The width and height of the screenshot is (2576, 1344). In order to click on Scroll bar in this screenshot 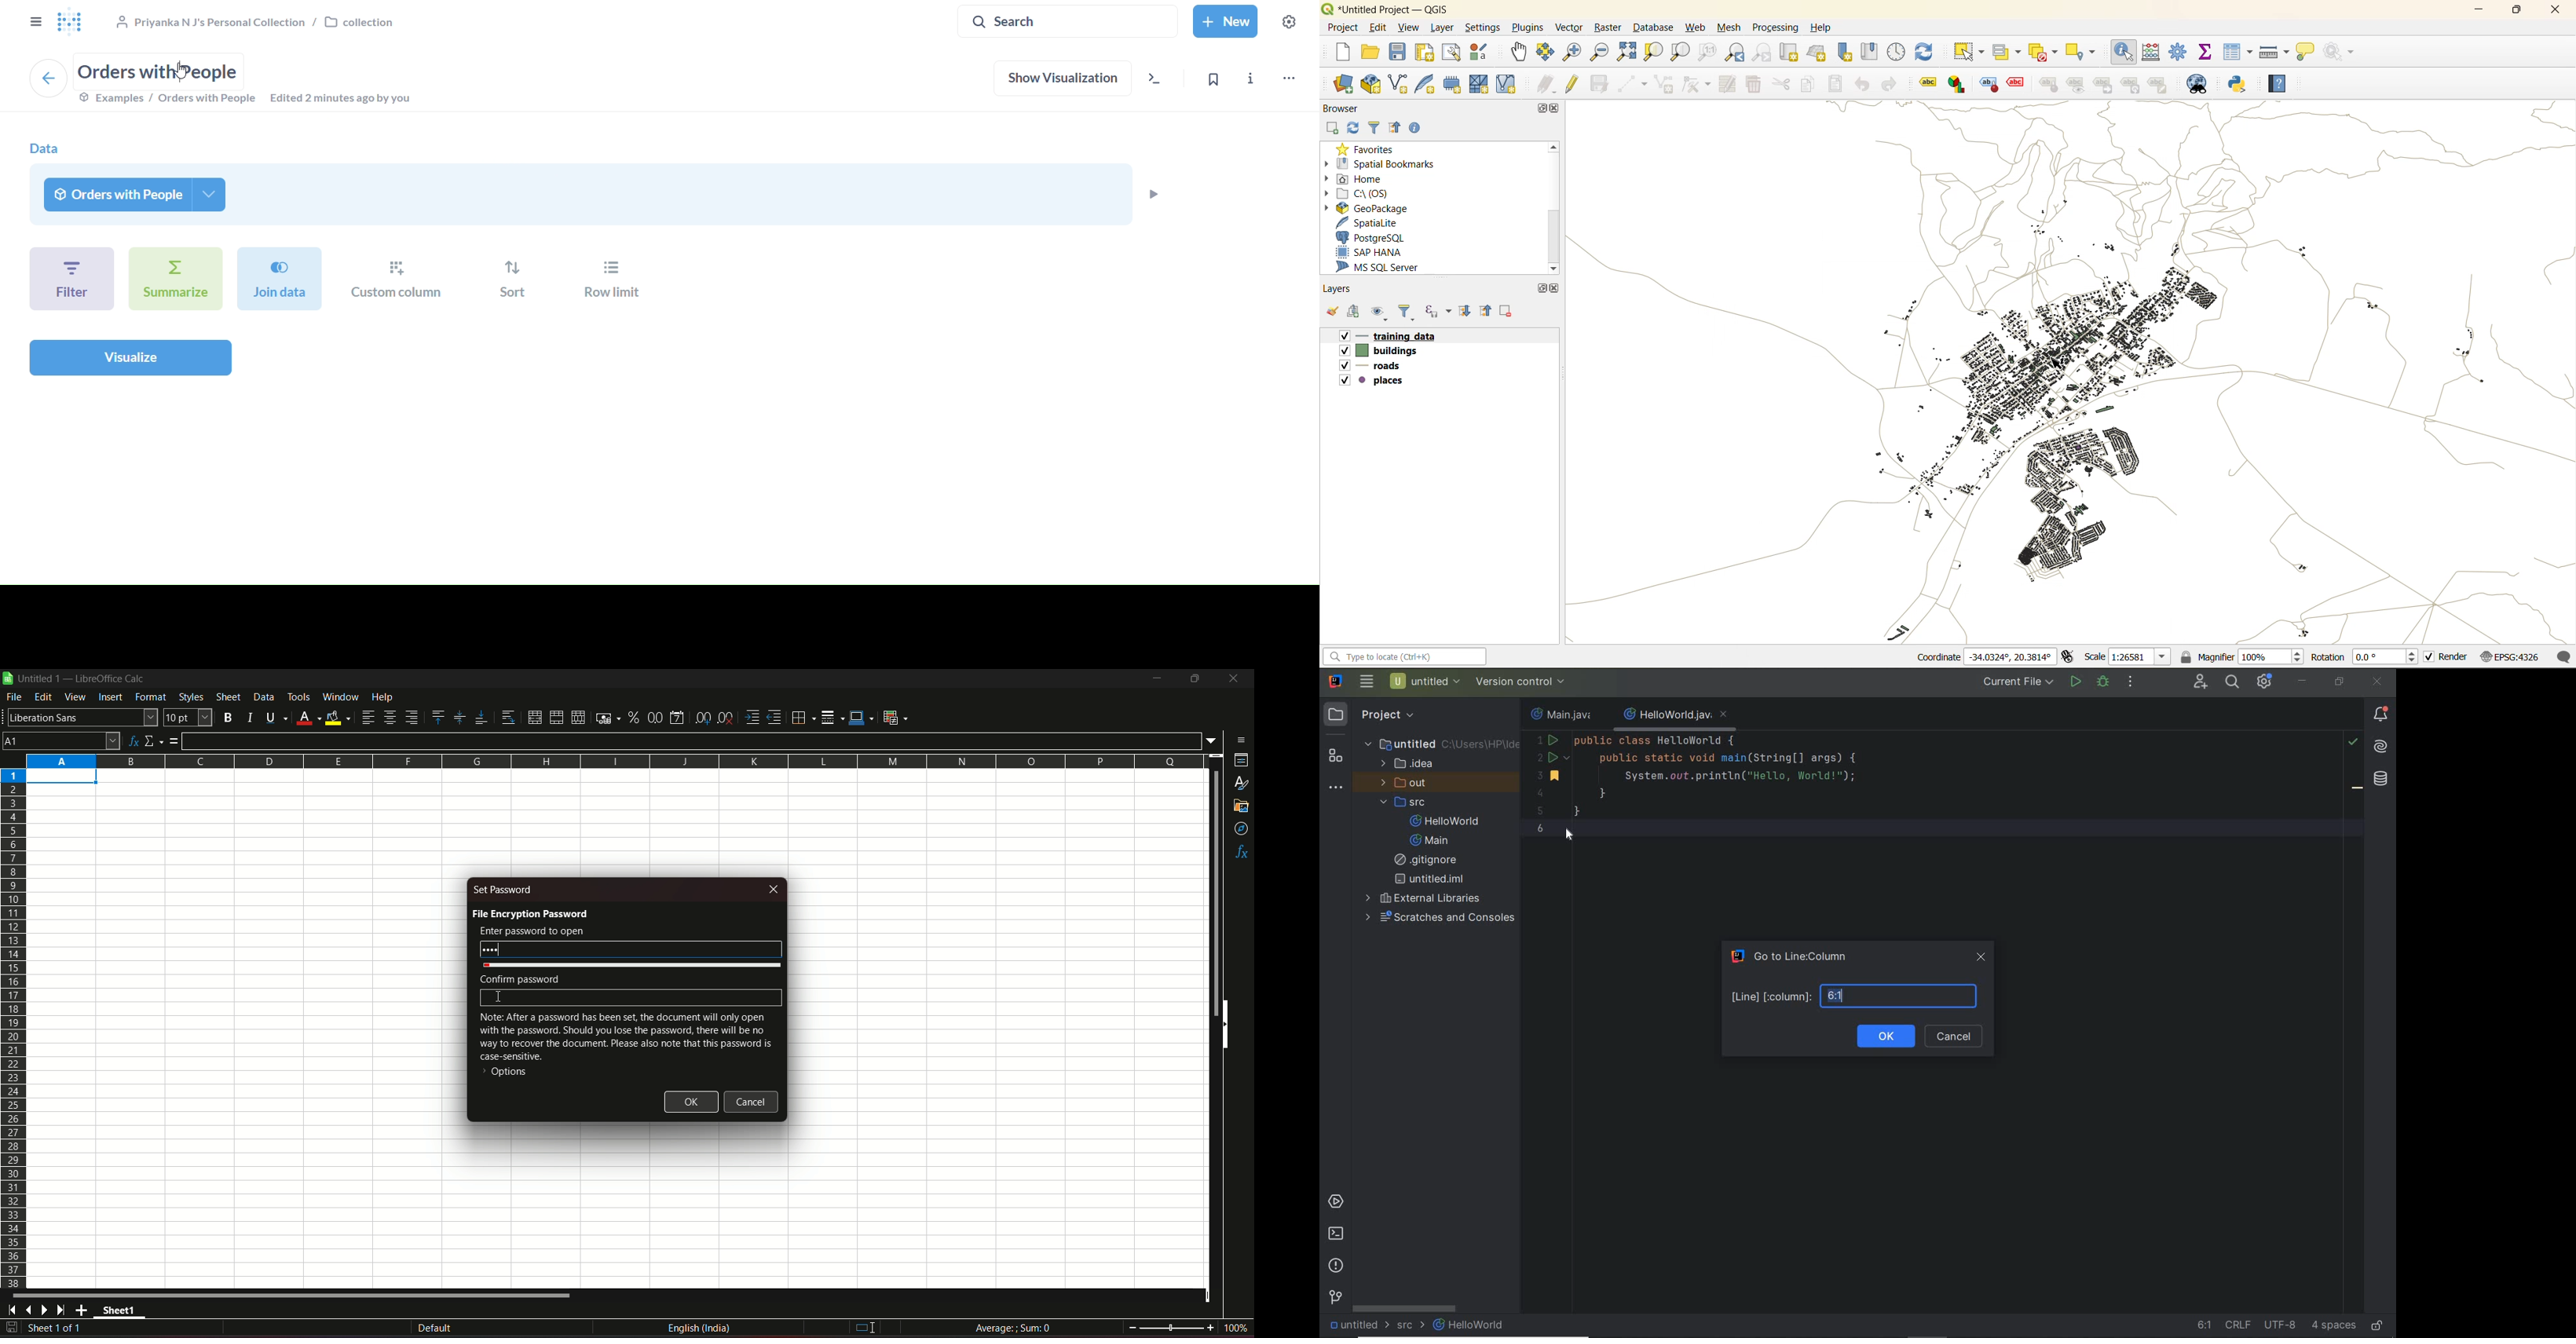, I will do `click(1552, 208)`.